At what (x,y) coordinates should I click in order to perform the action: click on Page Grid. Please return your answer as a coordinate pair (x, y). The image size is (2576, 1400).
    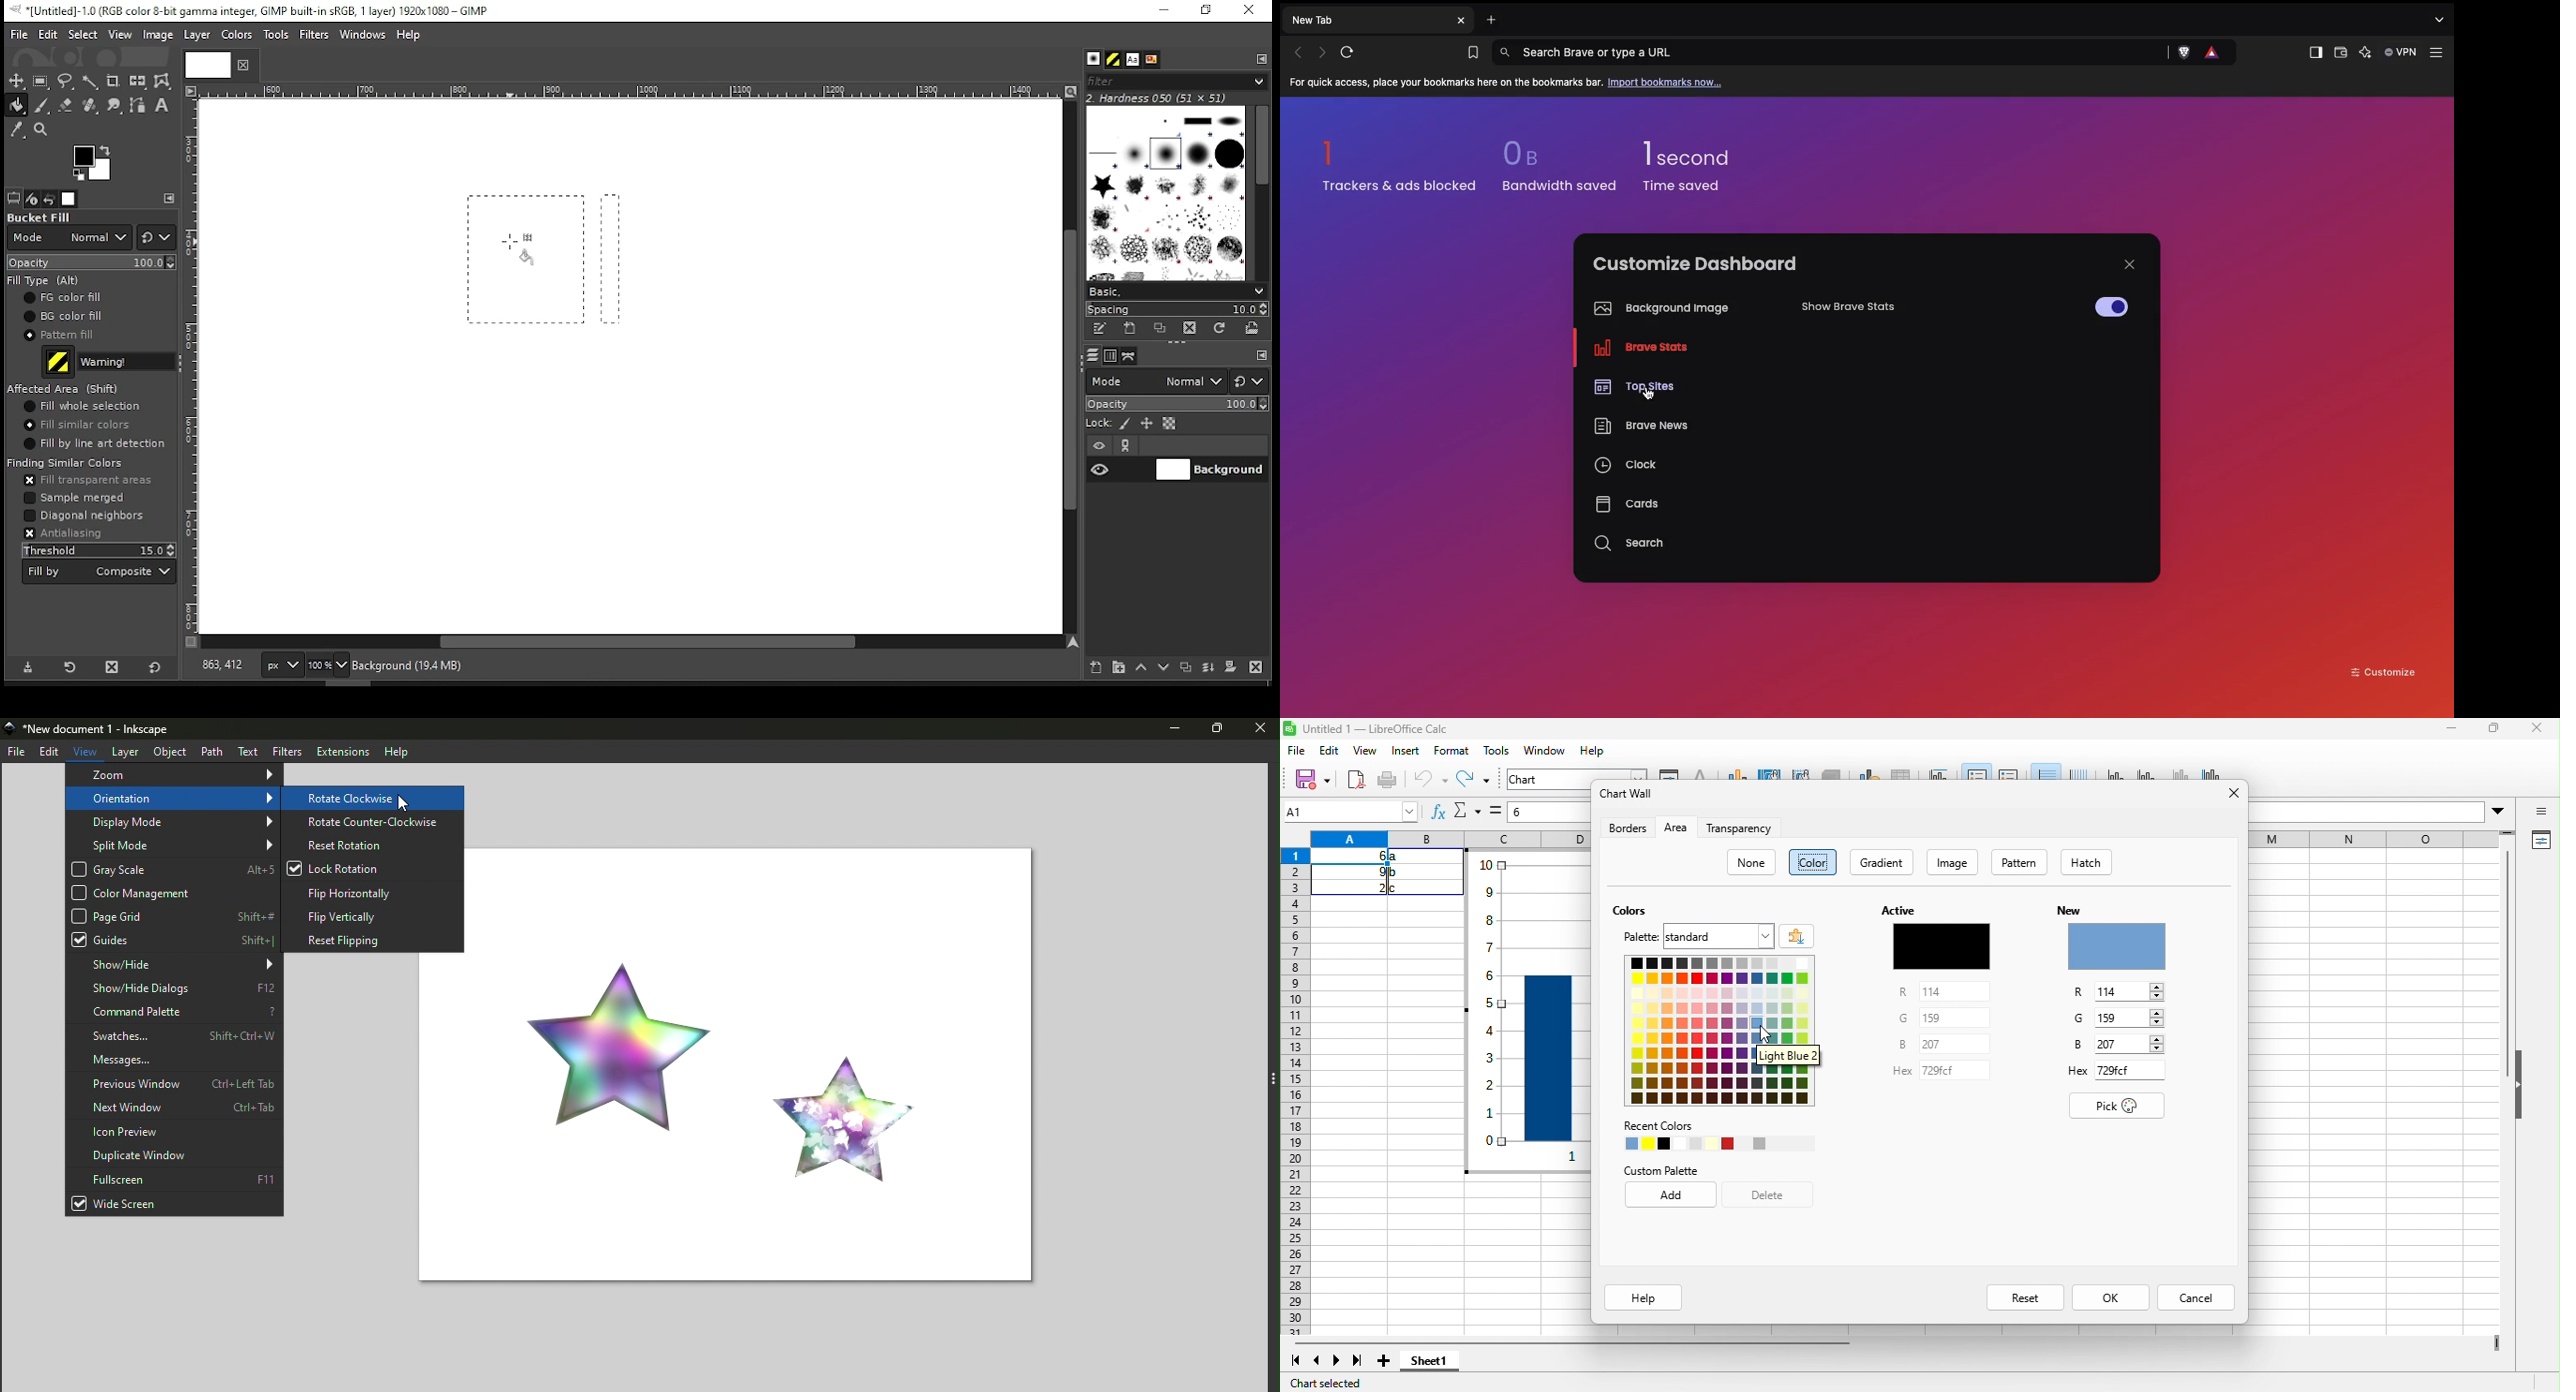
    Looking at the image, I should click on (174, 915).